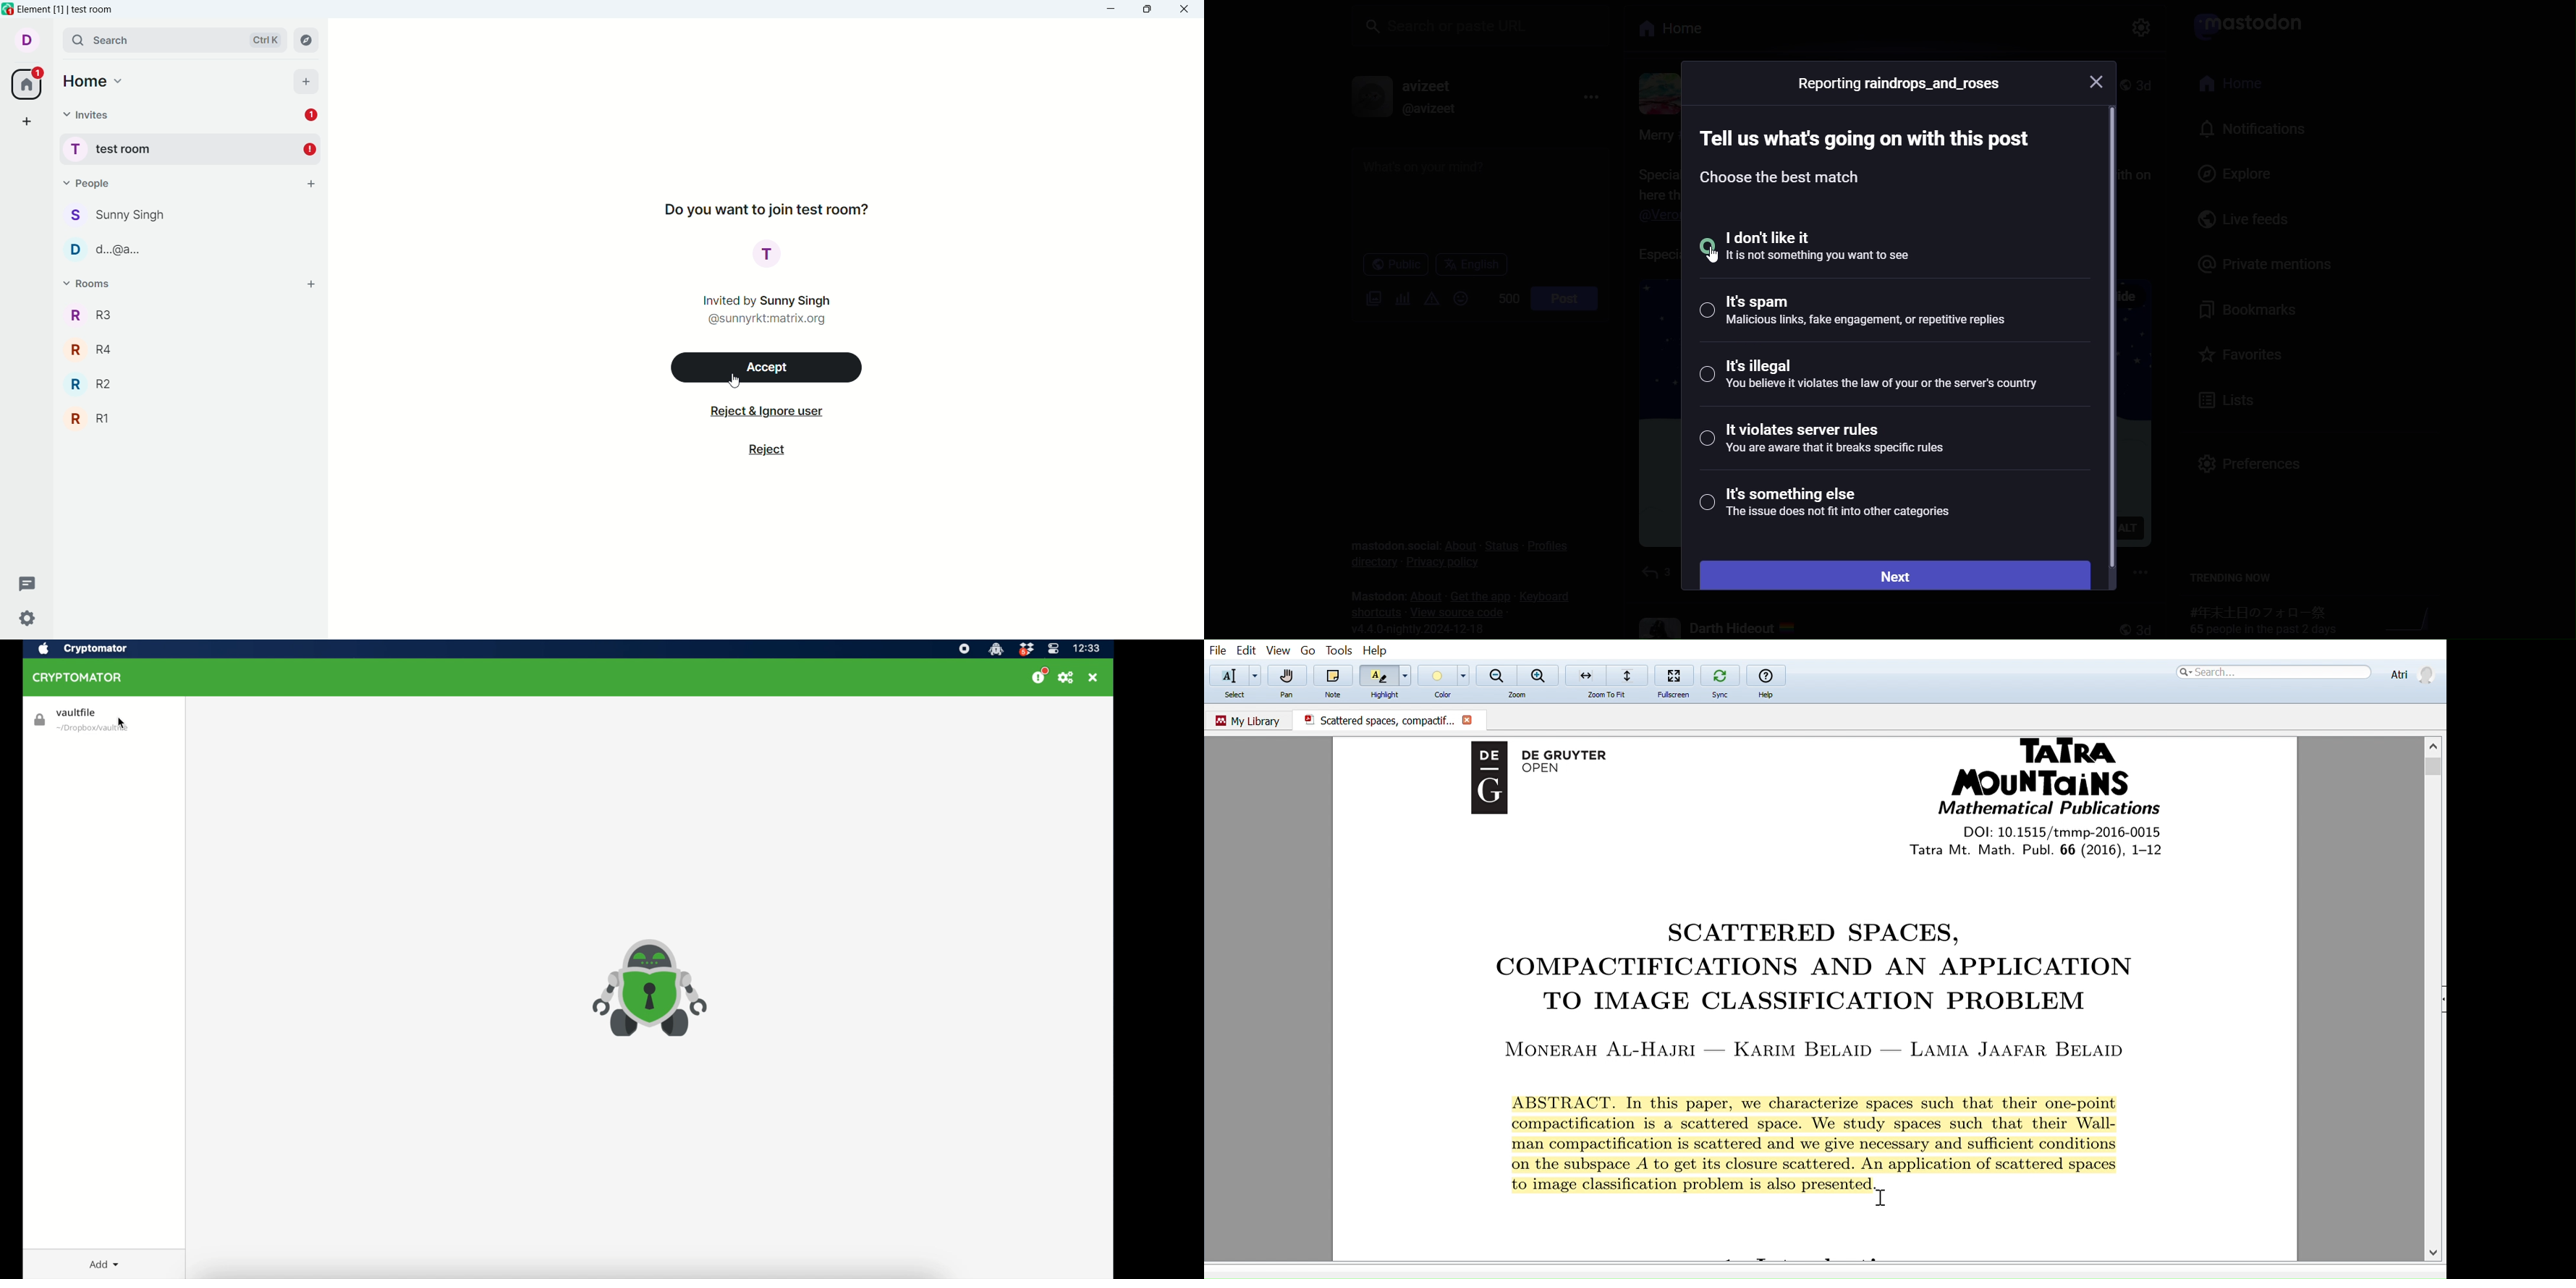 The height and width of the screenshot is (1288, 2576). Describe the element at coordinates (1385, 695) in the screenshot. I see `Highlight` at that location.